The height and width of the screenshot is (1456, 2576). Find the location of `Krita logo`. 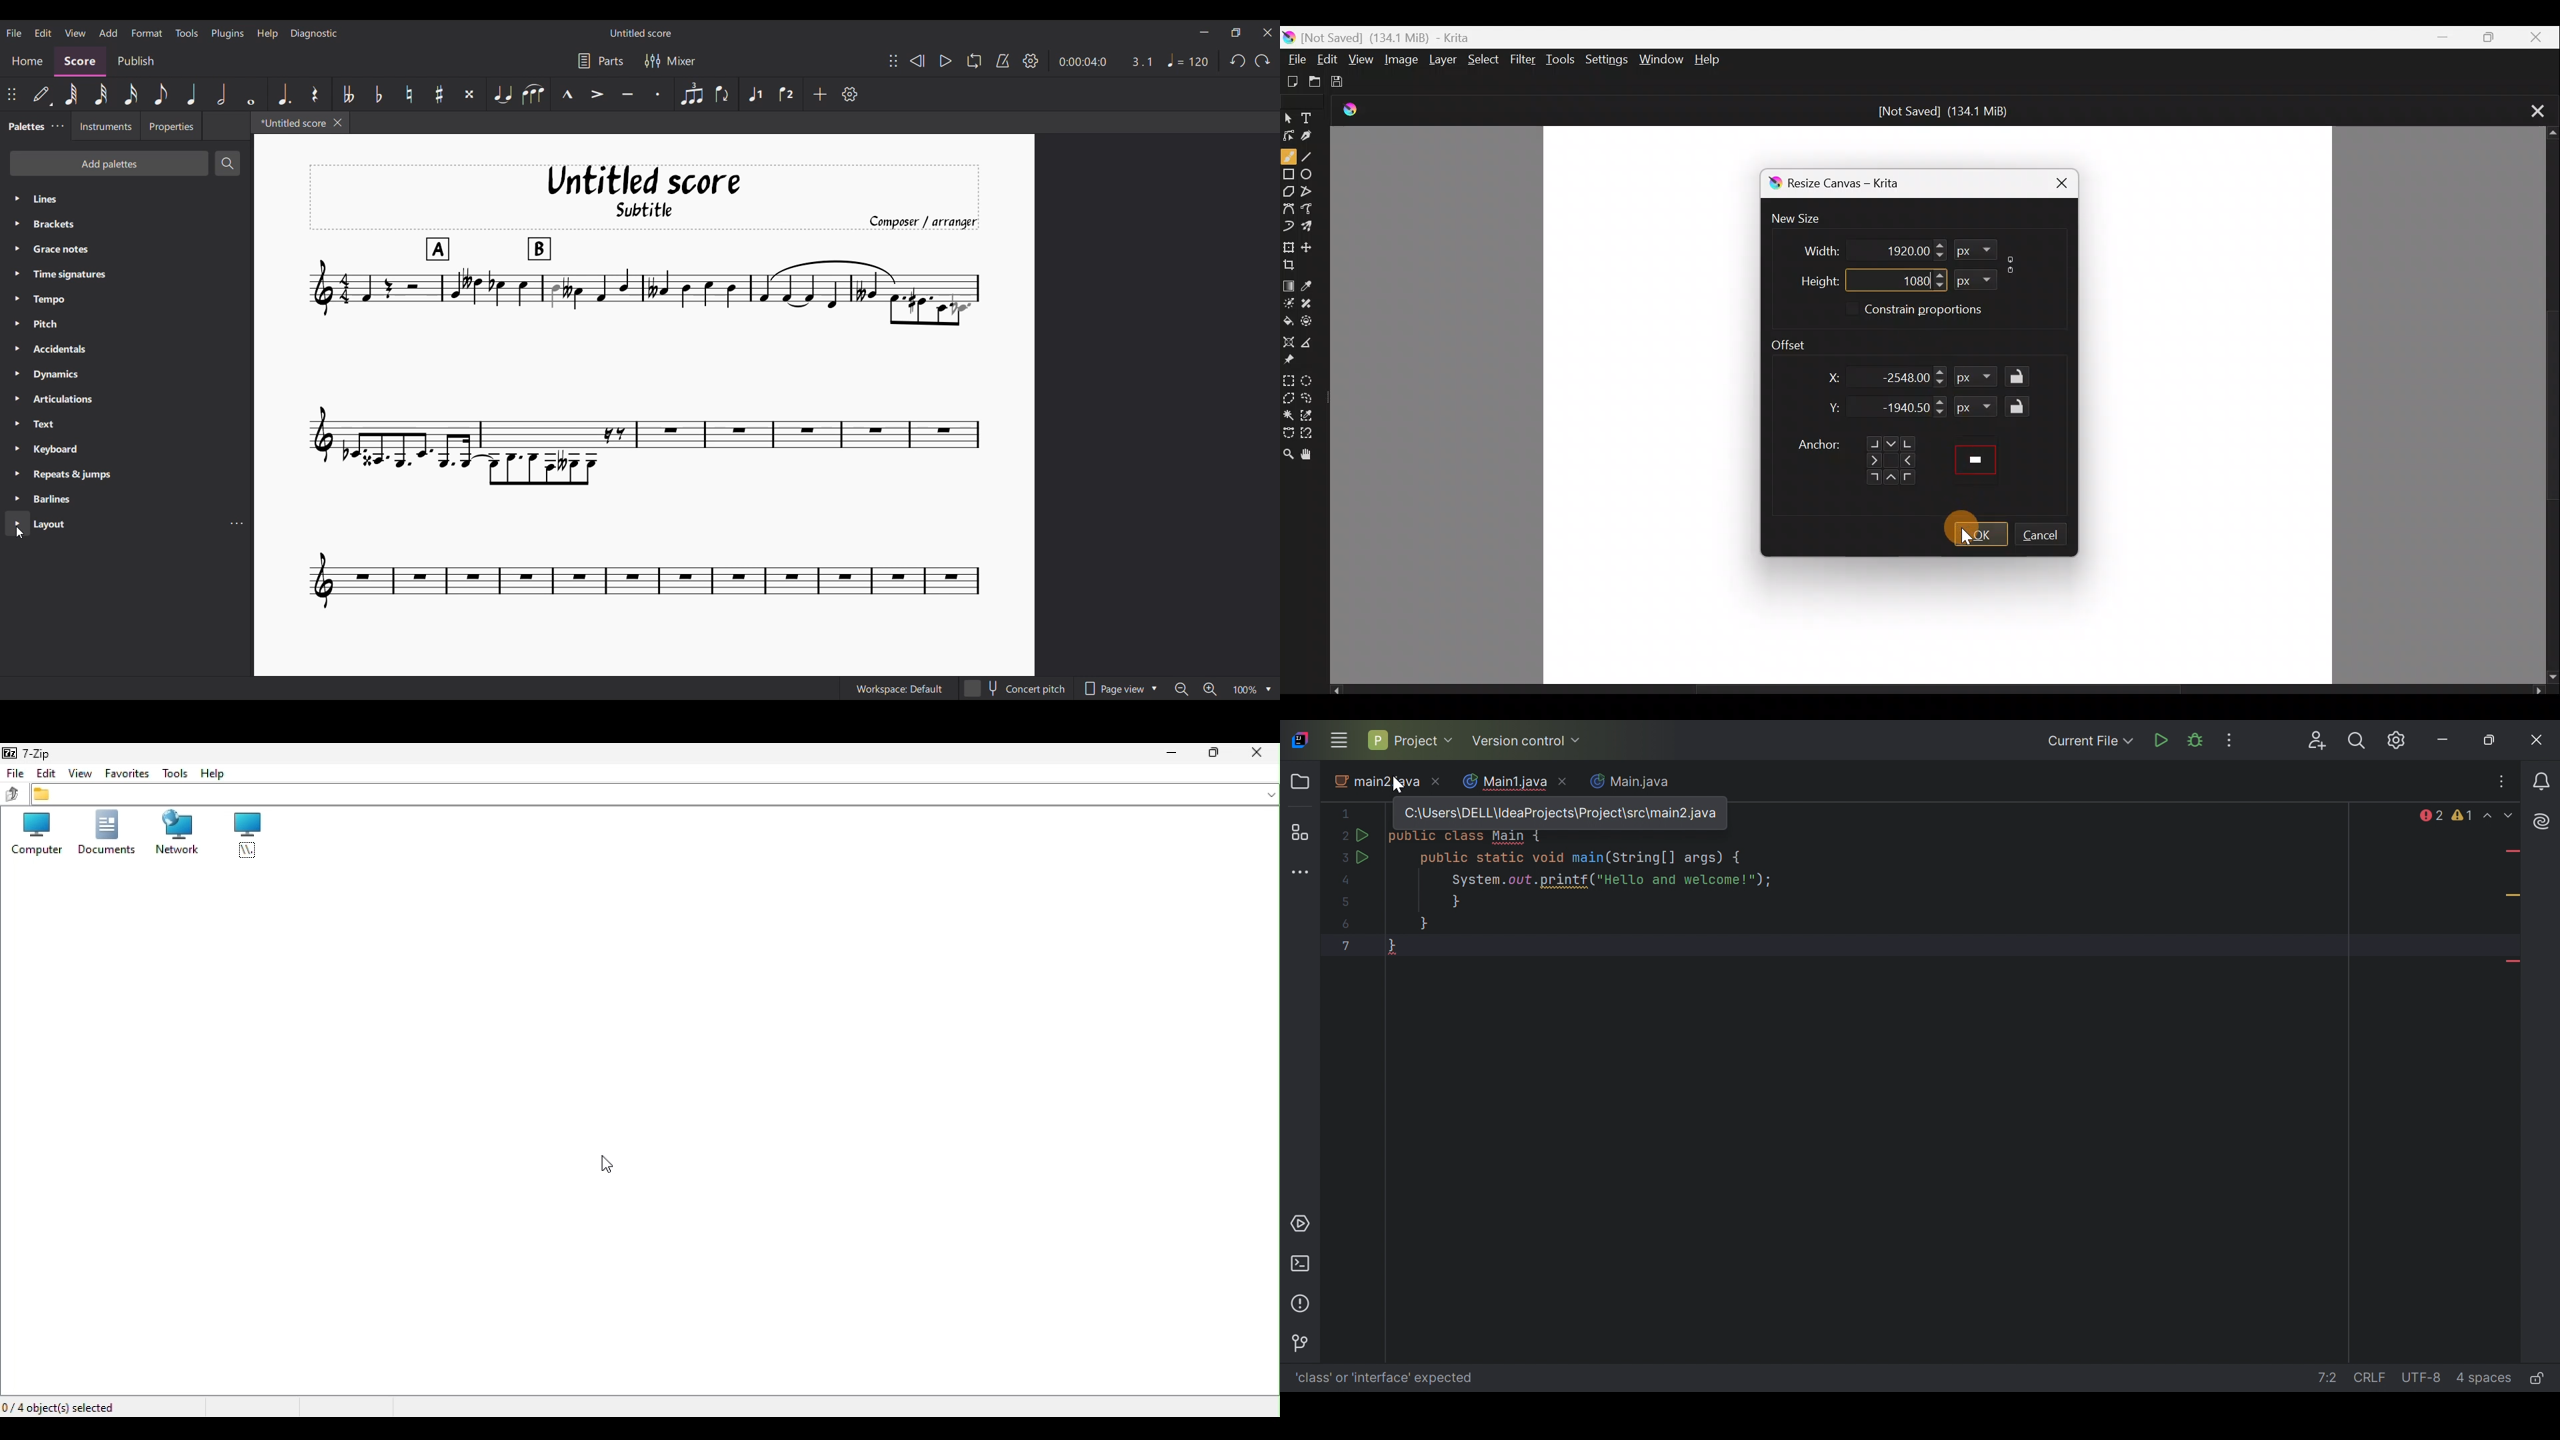

Krita logo is located at coordinates (1772, 183).